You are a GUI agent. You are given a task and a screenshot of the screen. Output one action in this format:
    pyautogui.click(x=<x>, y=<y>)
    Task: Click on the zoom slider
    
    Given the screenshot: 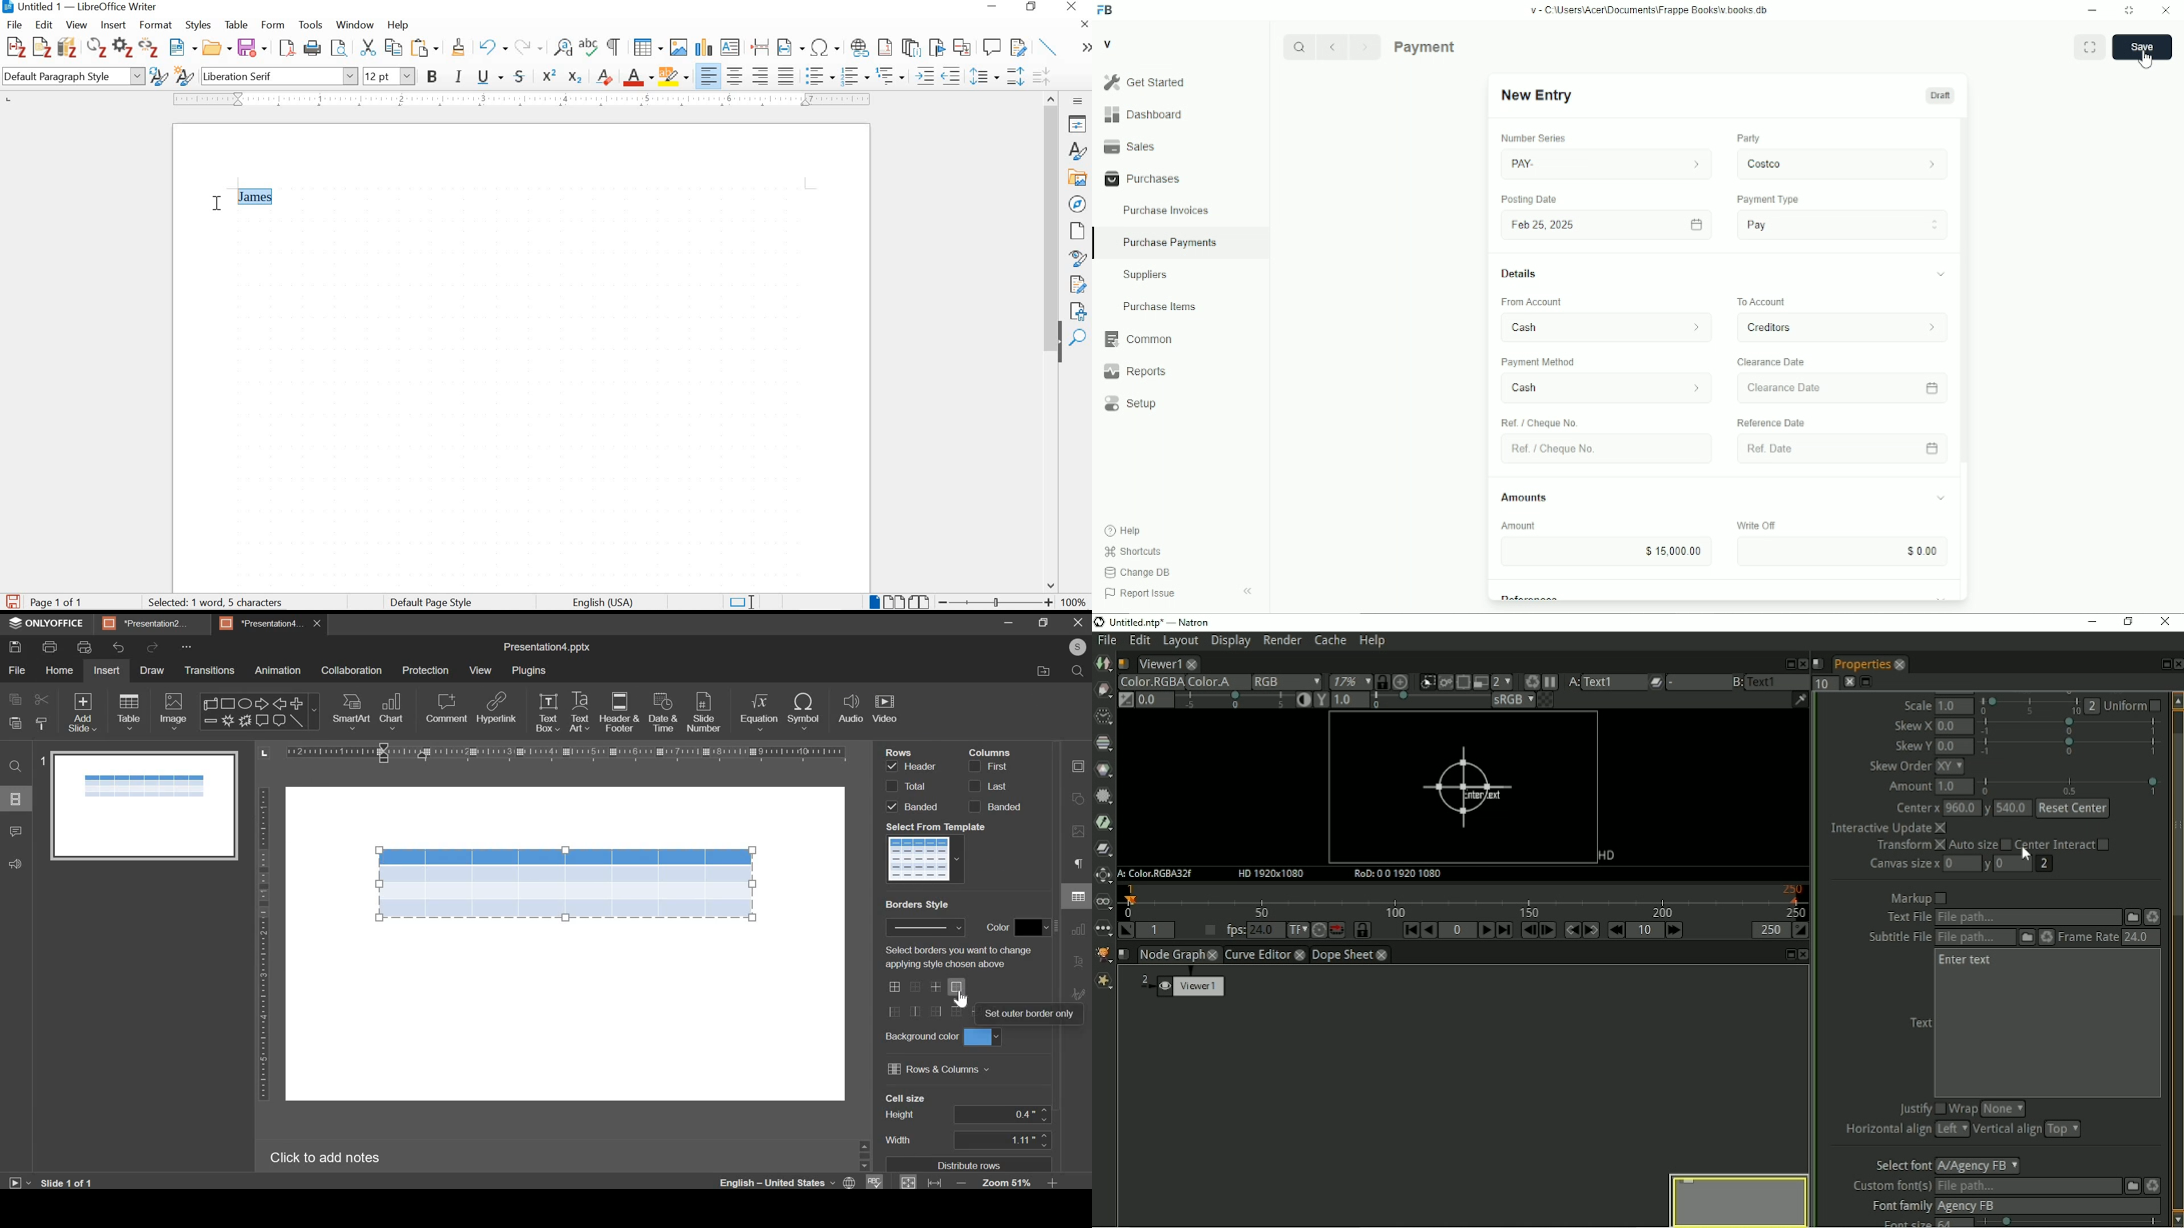 What is the action you would take?
    pyautogui.click(x=992, y=603)
    